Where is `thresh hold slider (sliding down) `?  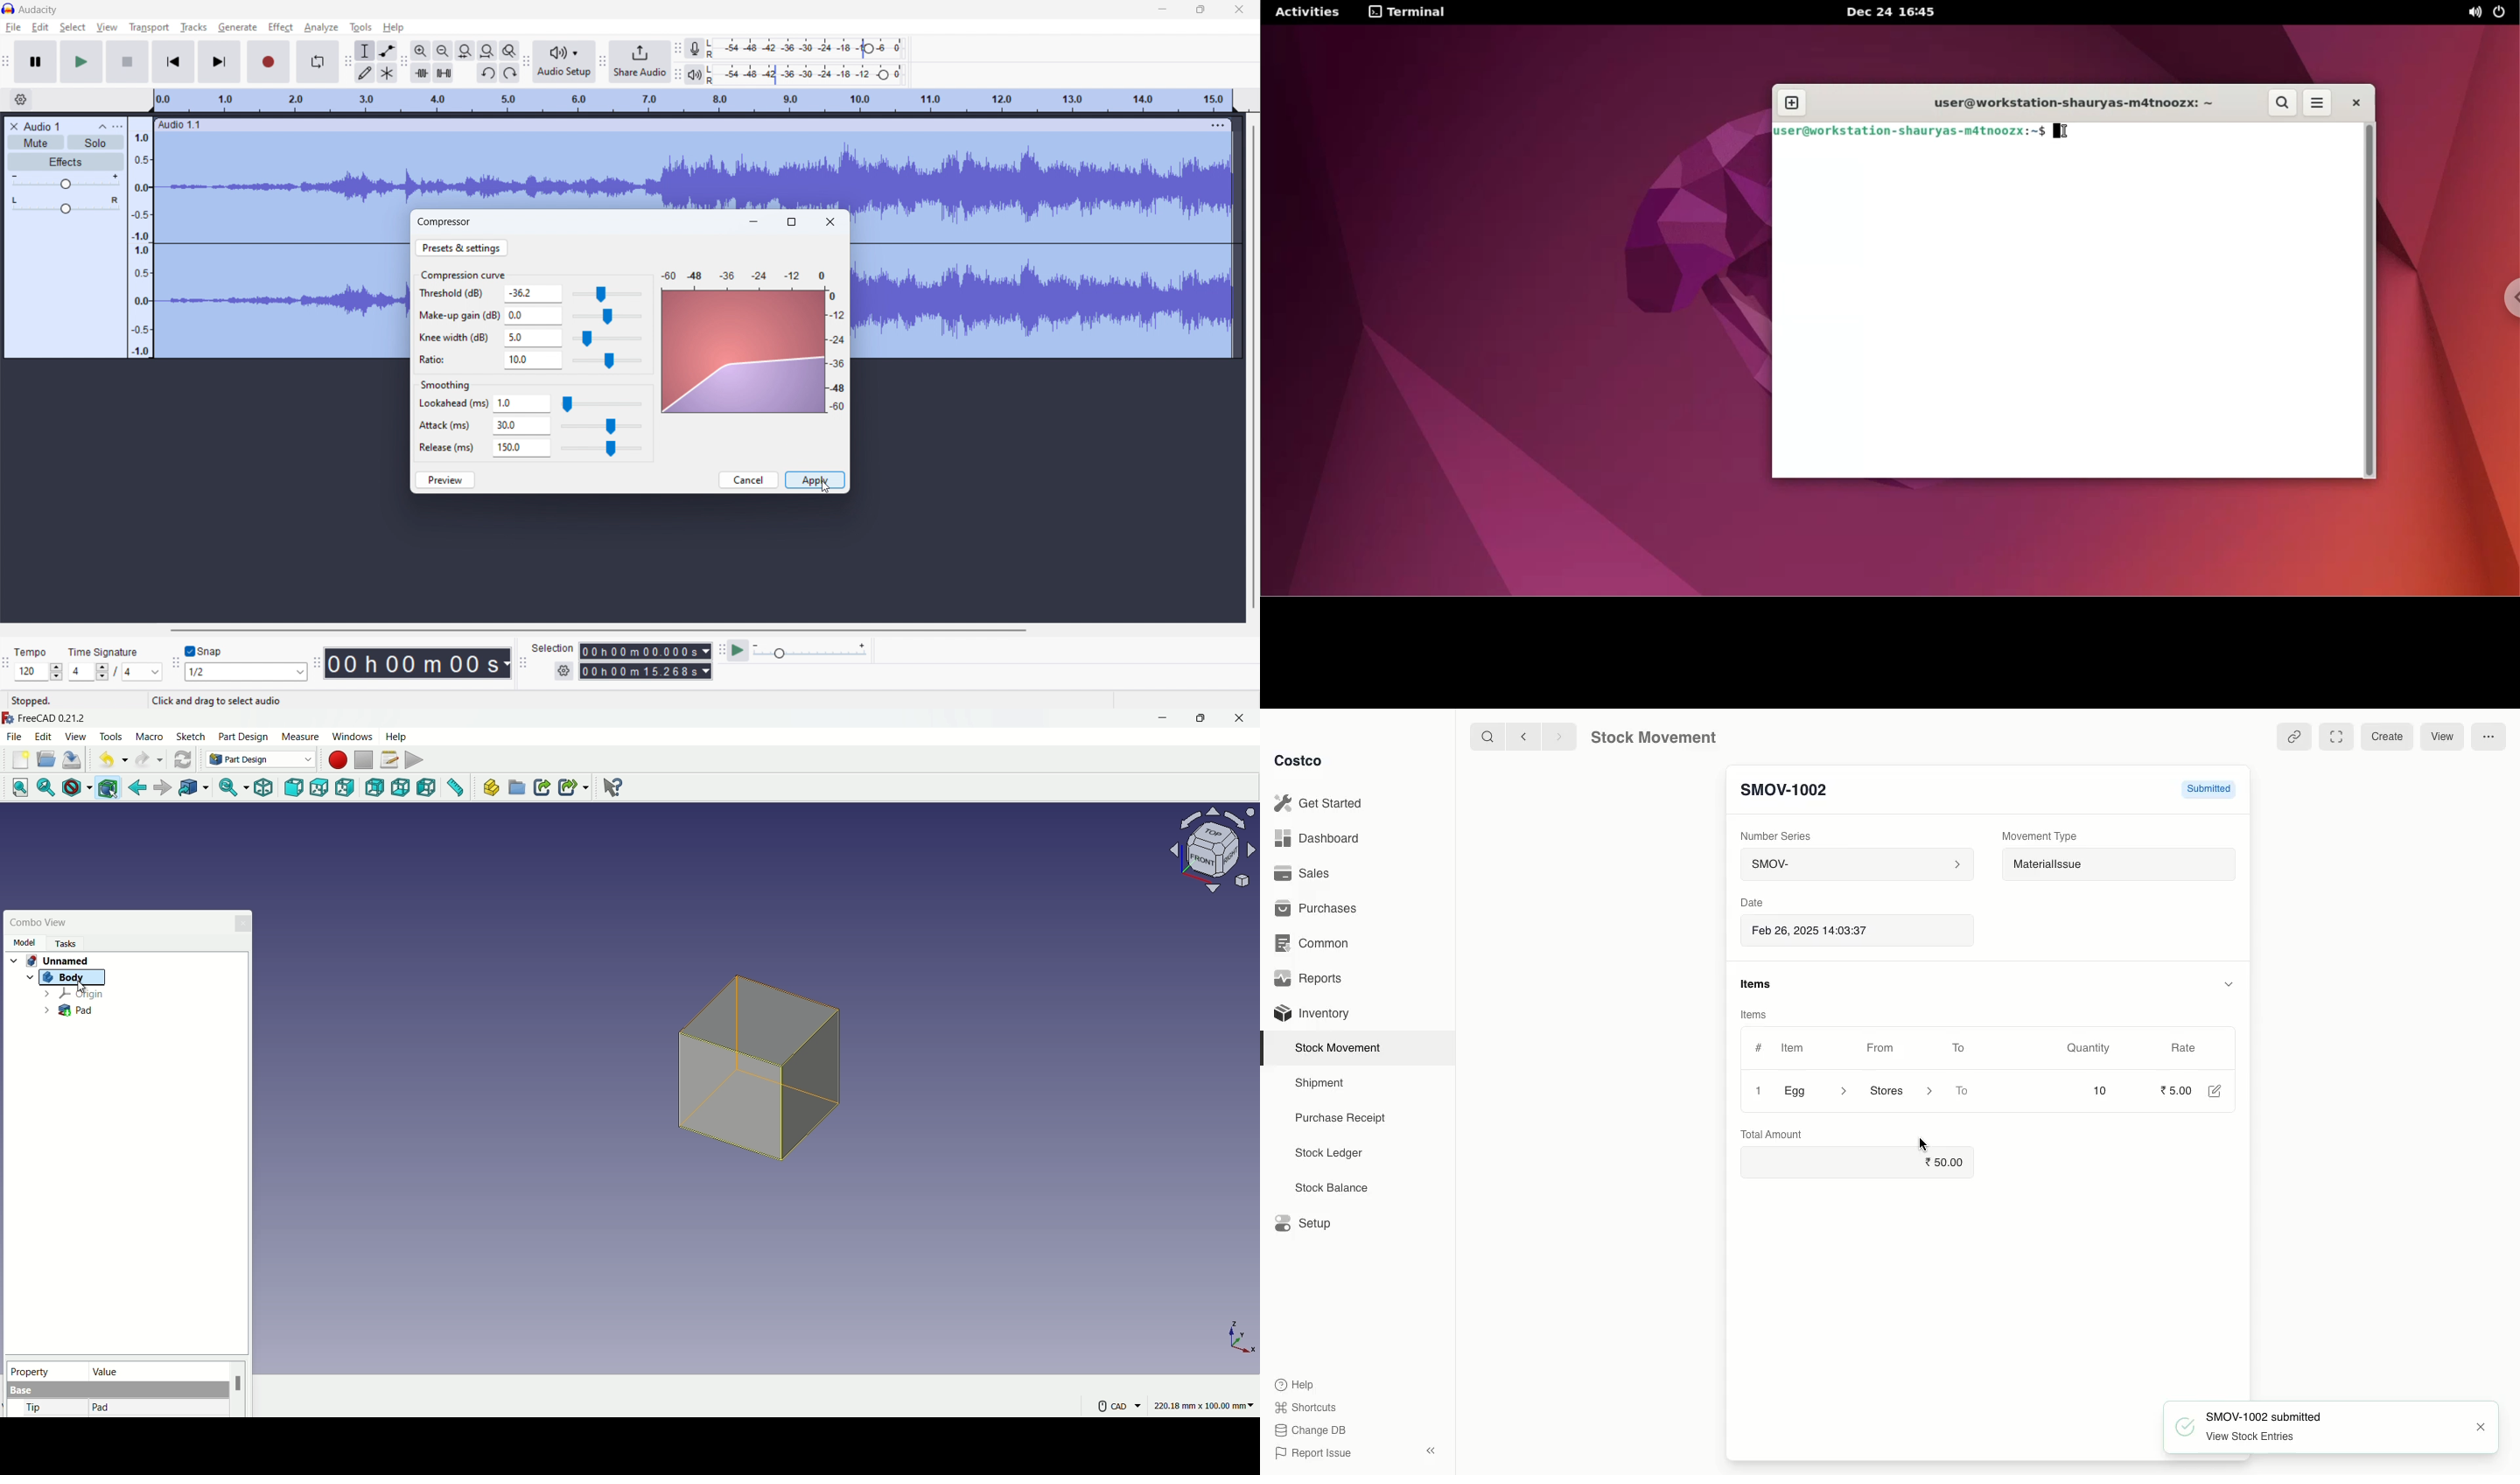
thresh hold slider (sliding down)  is located at coordinates (606, 294).